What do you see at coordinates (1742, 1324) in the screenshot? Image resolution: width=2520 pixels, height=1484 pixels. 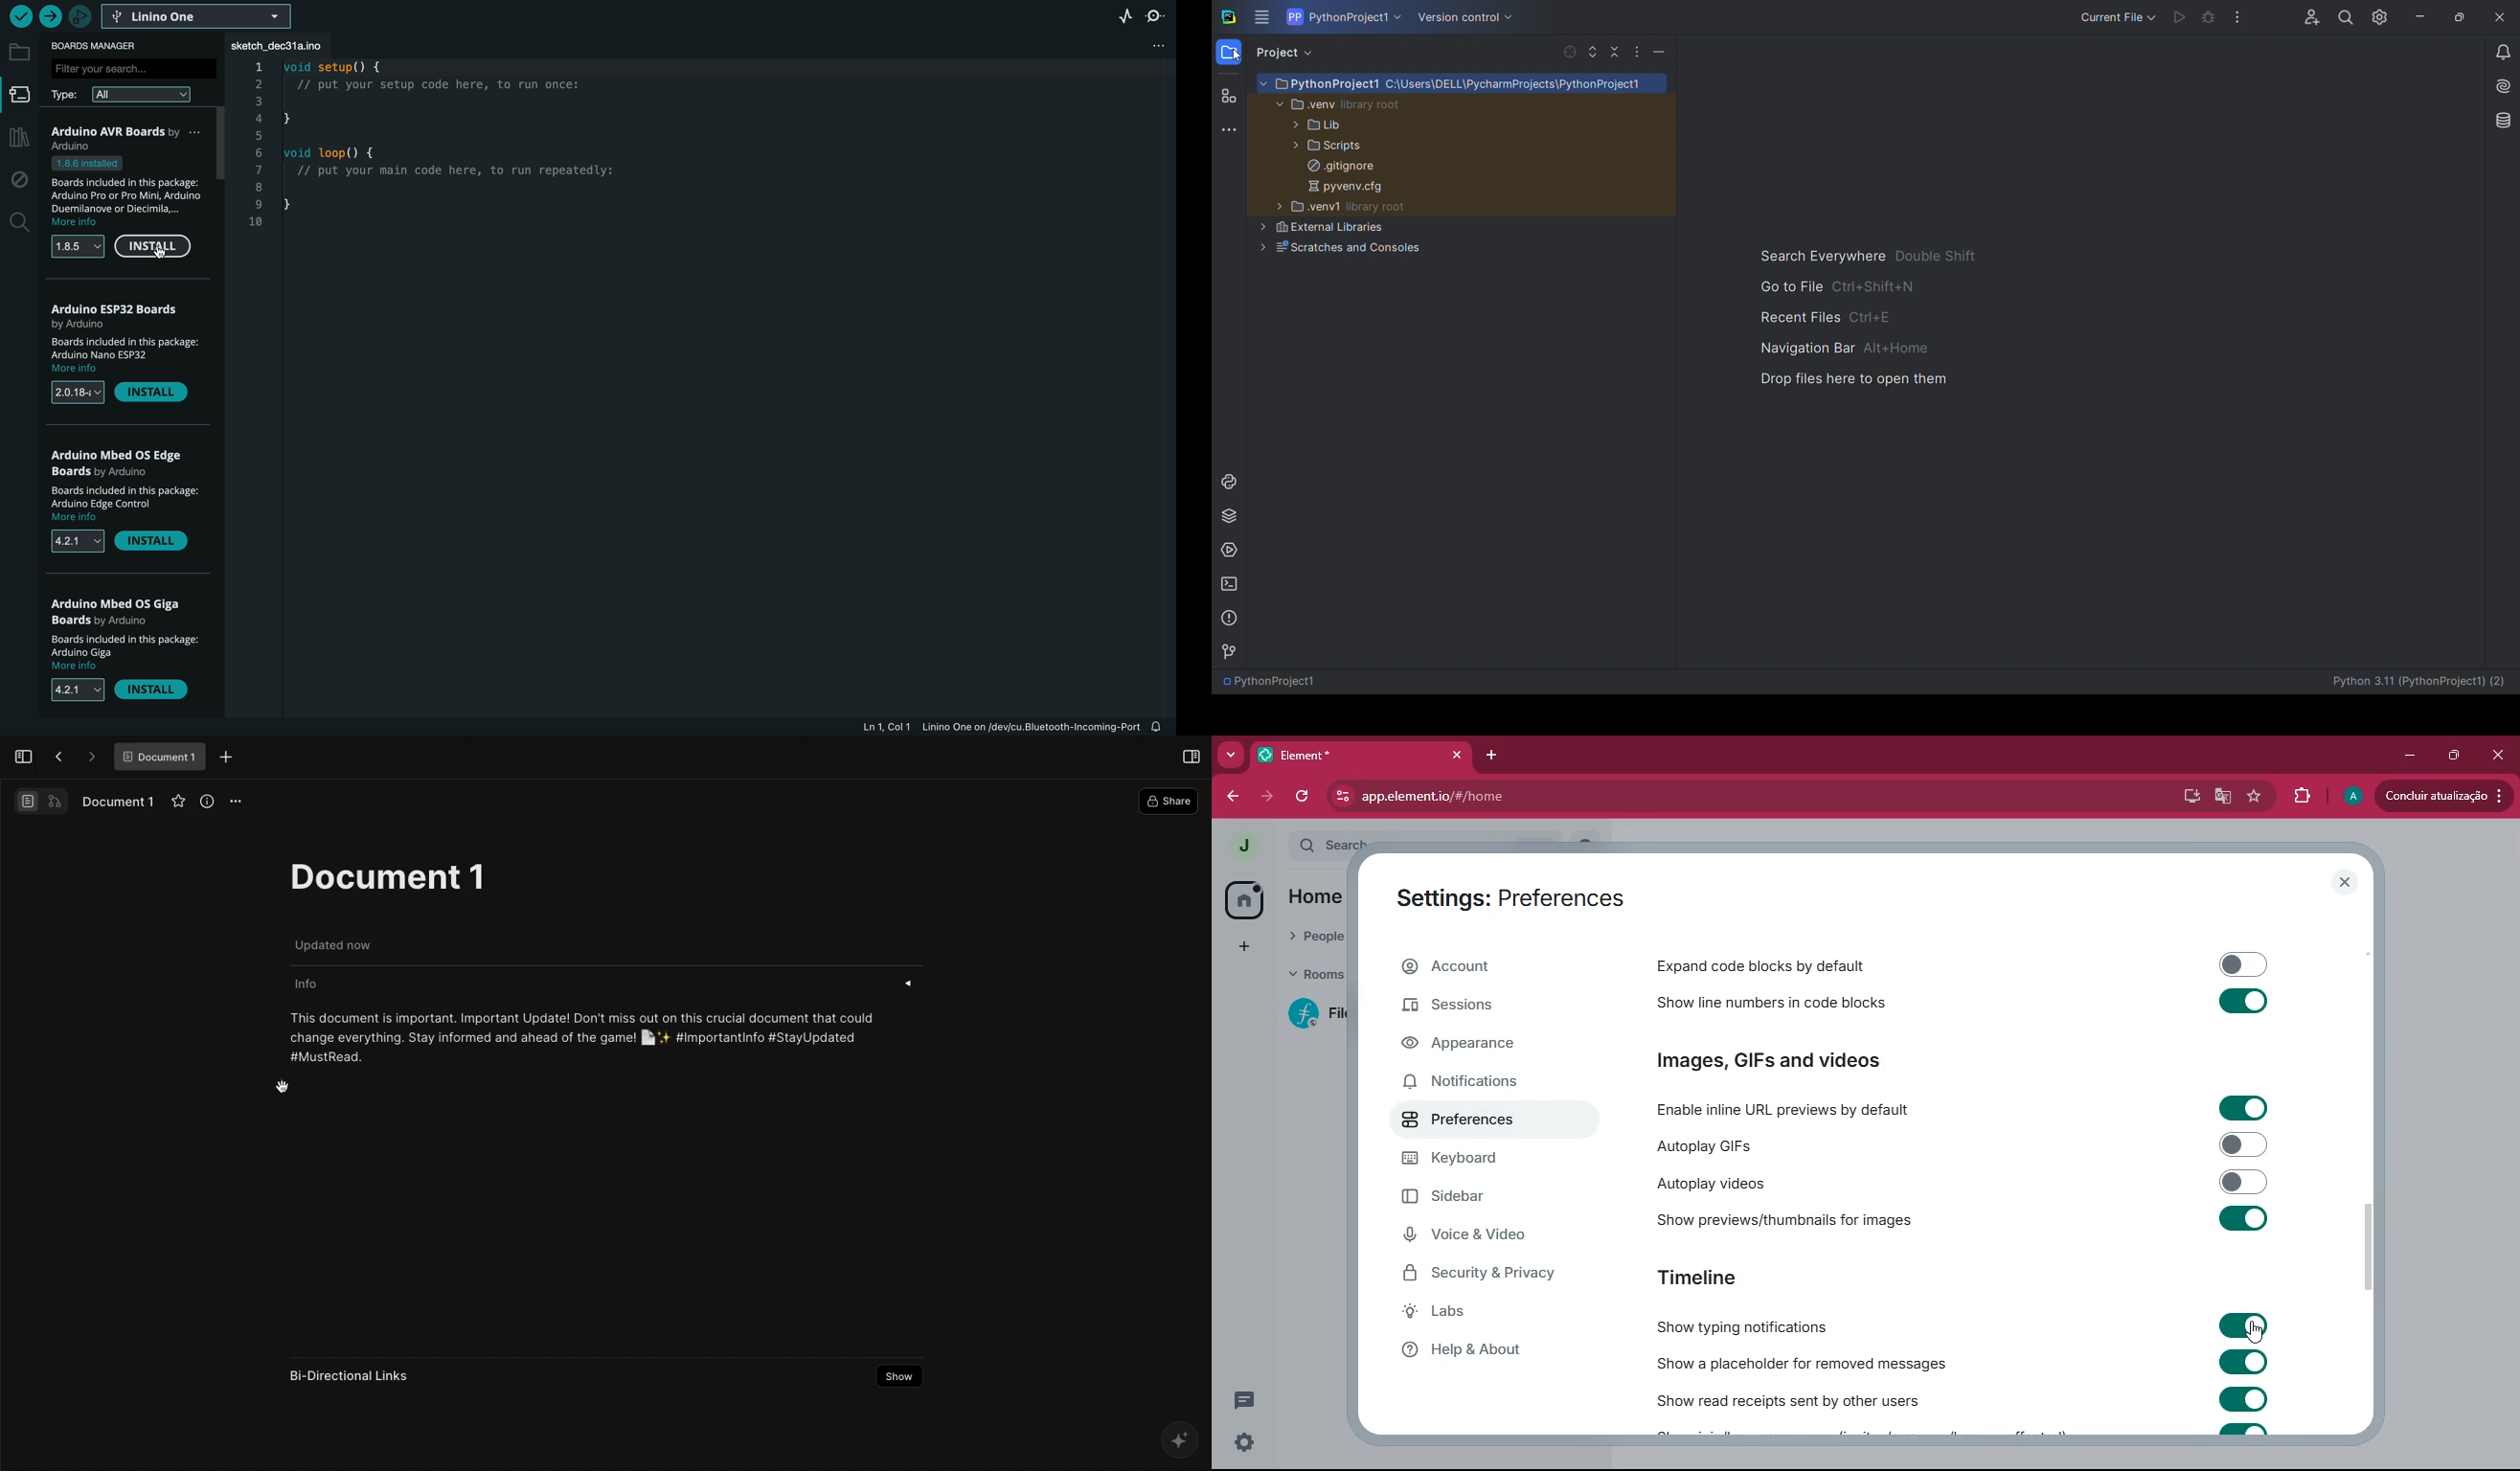 I see `show typing notifications` at bounding box center [1742, 1324].